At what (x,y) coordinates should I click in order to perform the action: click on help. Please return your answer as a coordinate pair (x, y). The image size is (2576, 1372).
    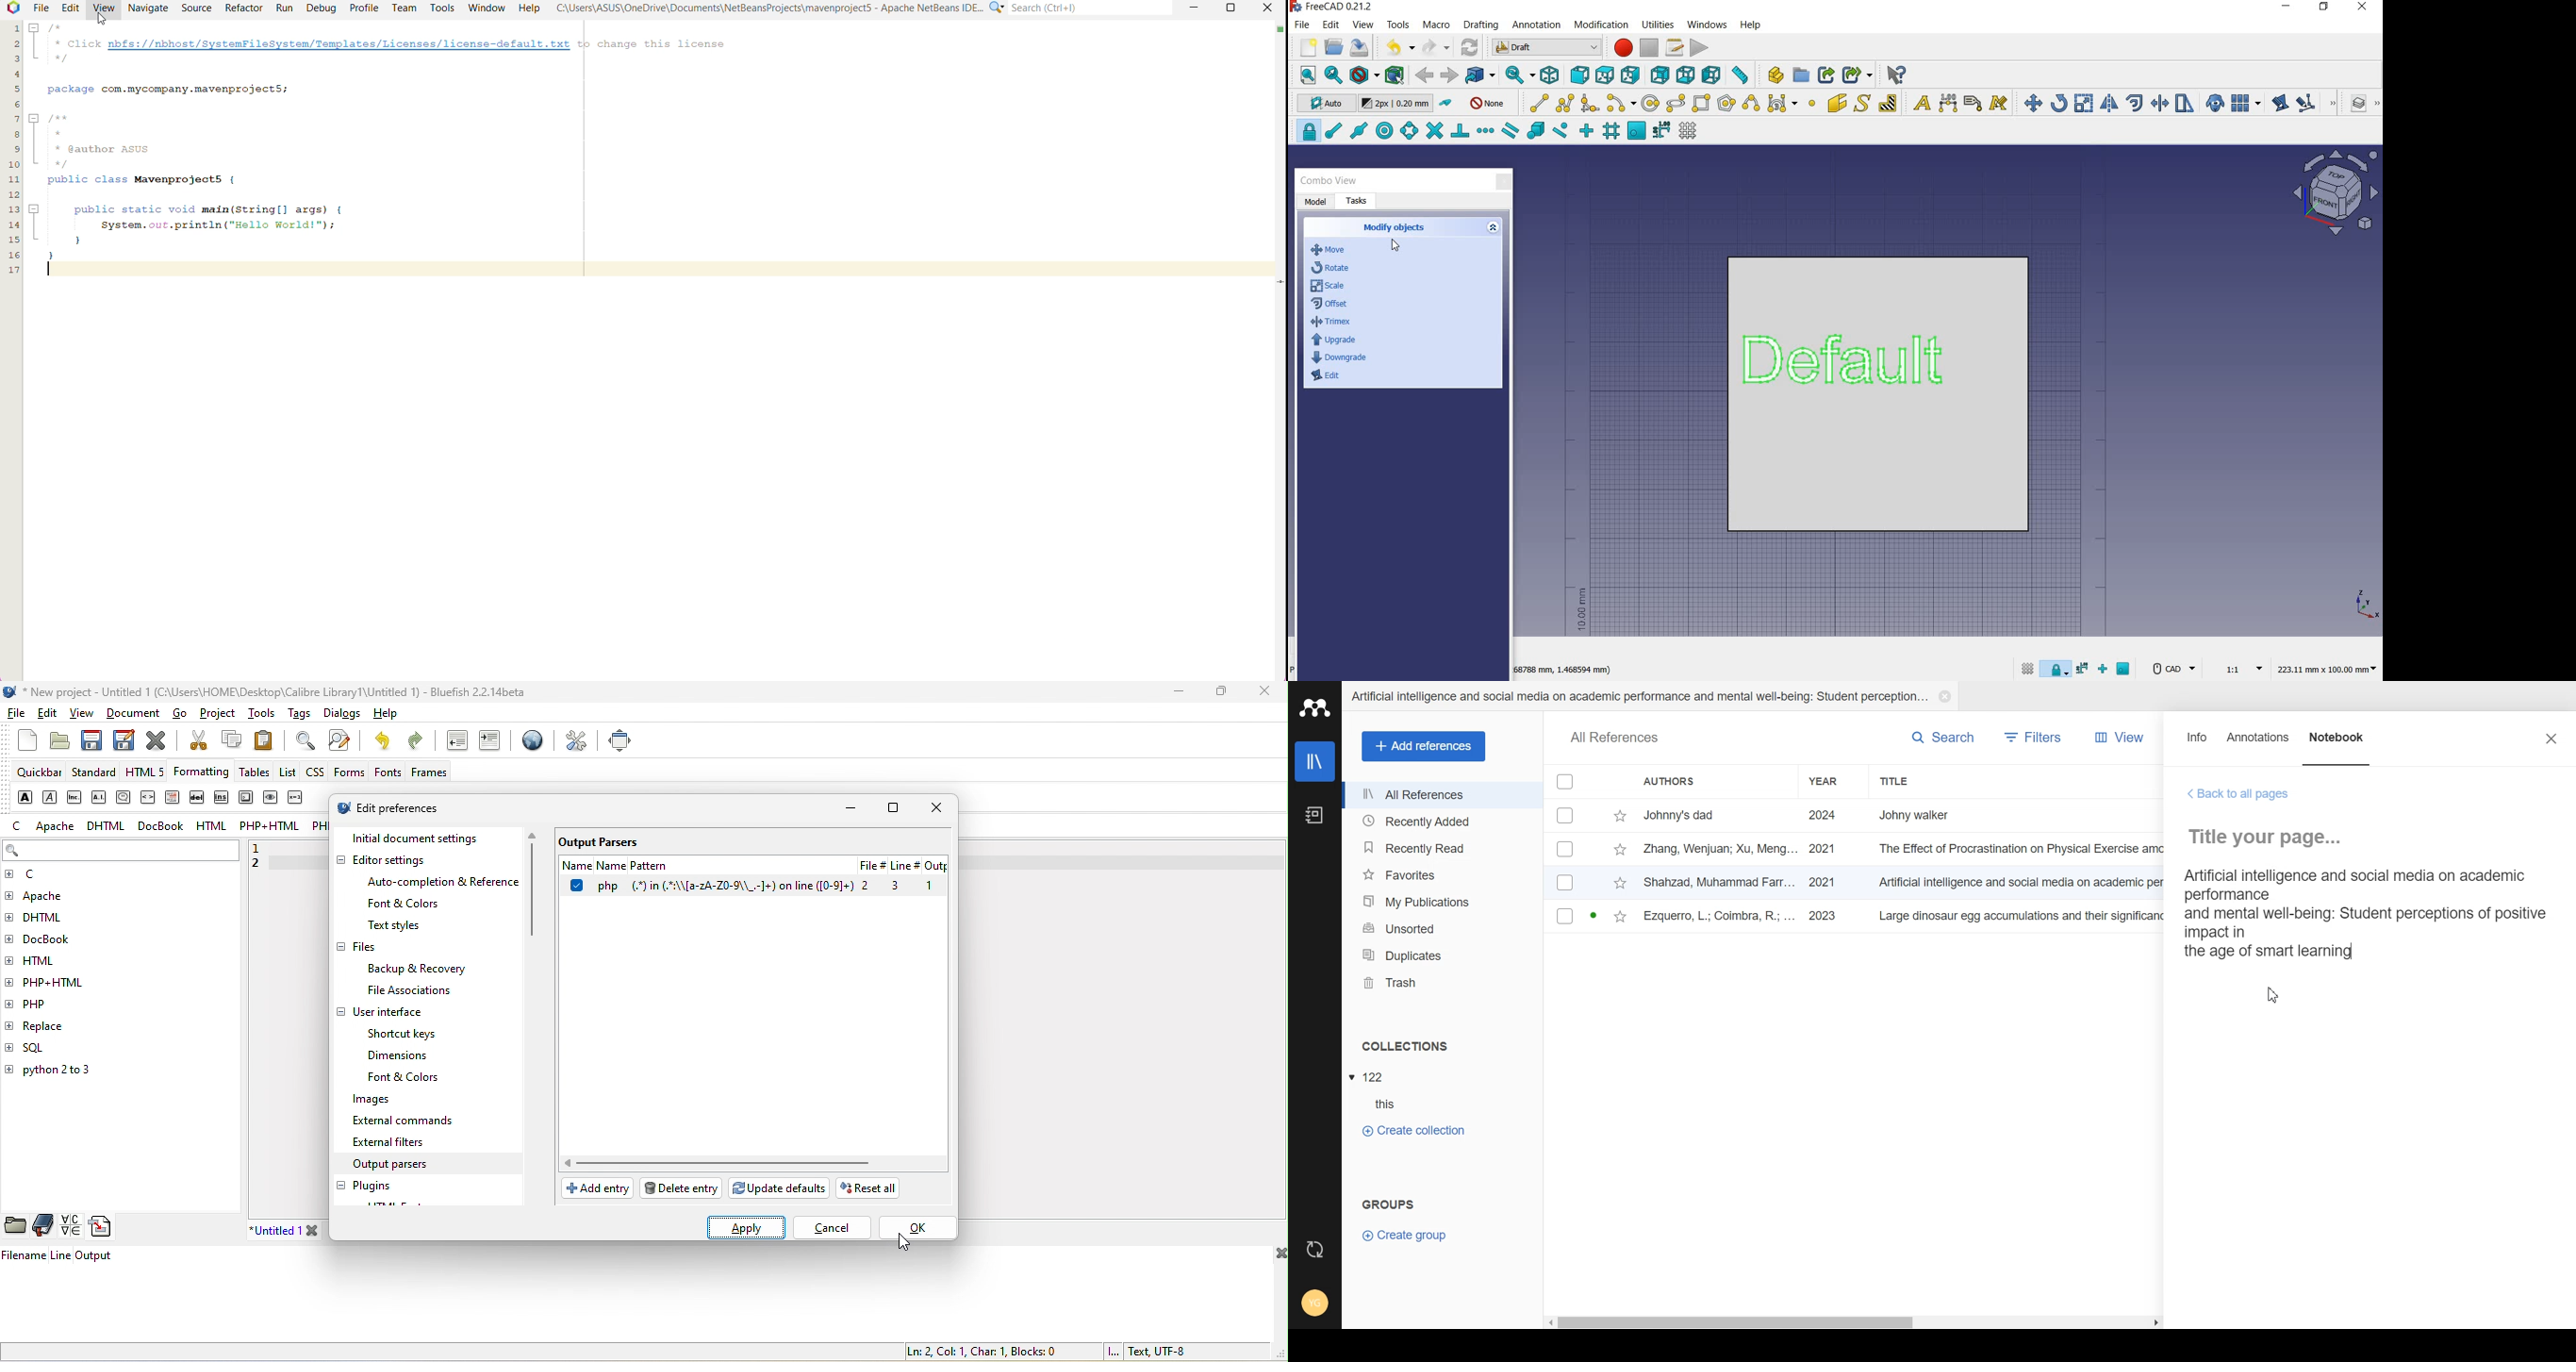
    Looking at the image, I should click on (382, 716).